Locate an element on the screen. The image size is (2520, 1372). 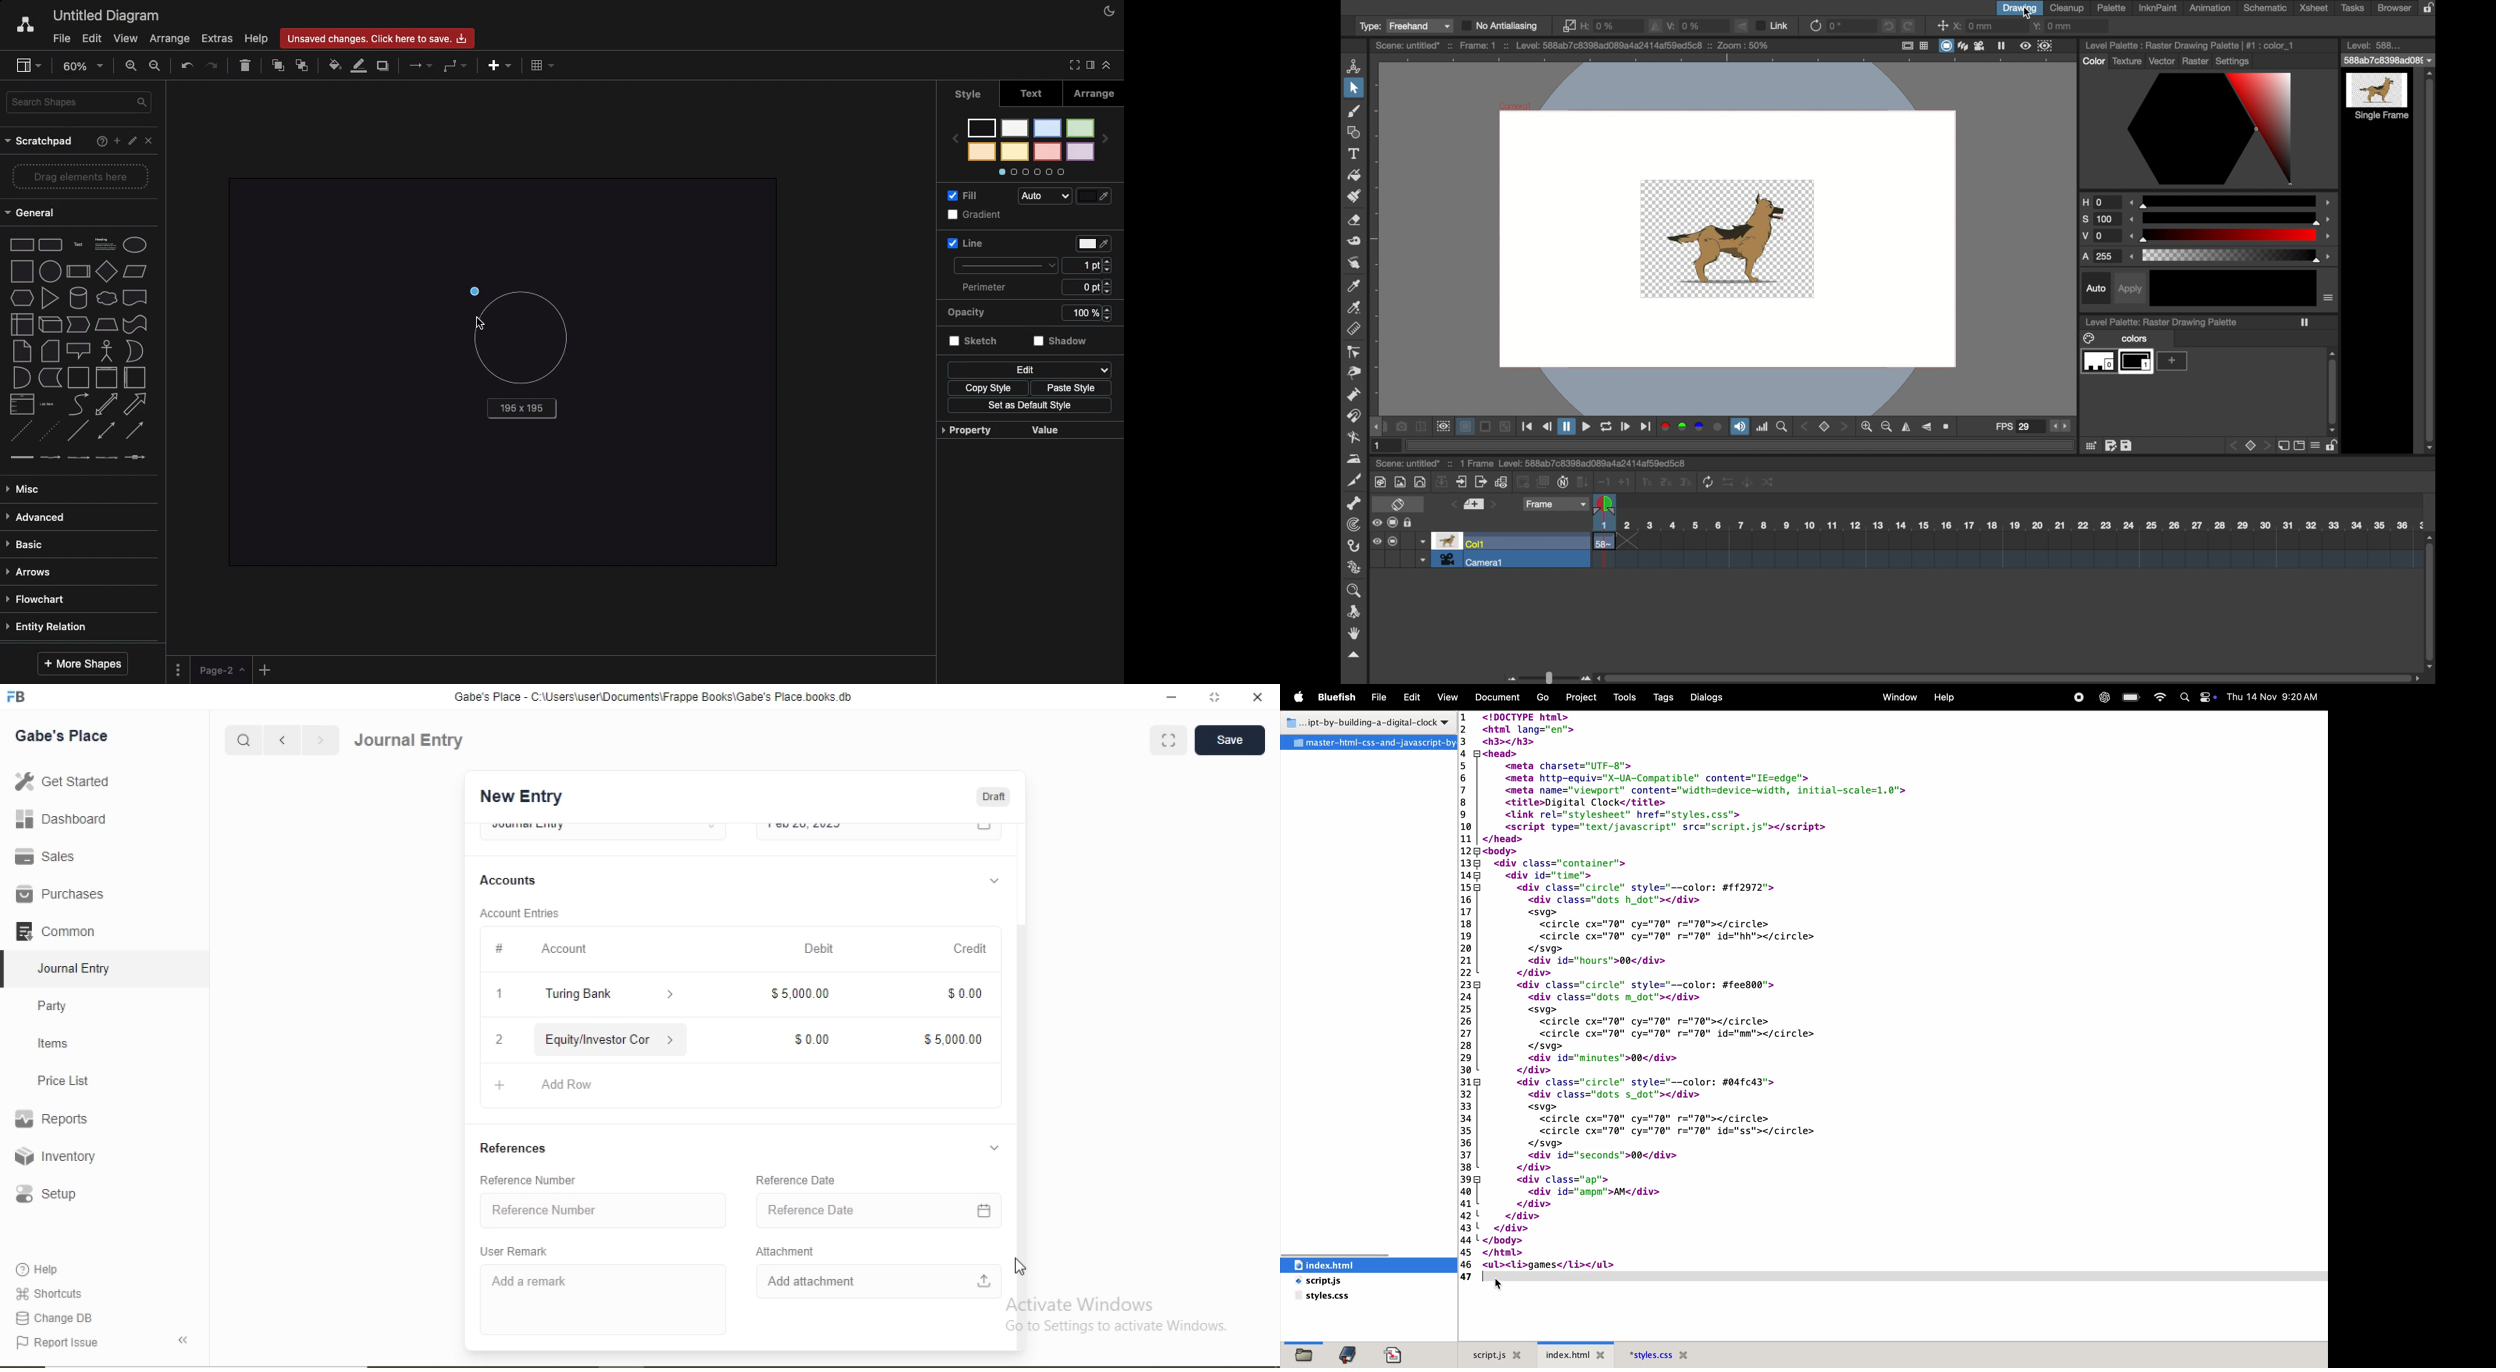
Dashboard is located at coordinates (62, 818).